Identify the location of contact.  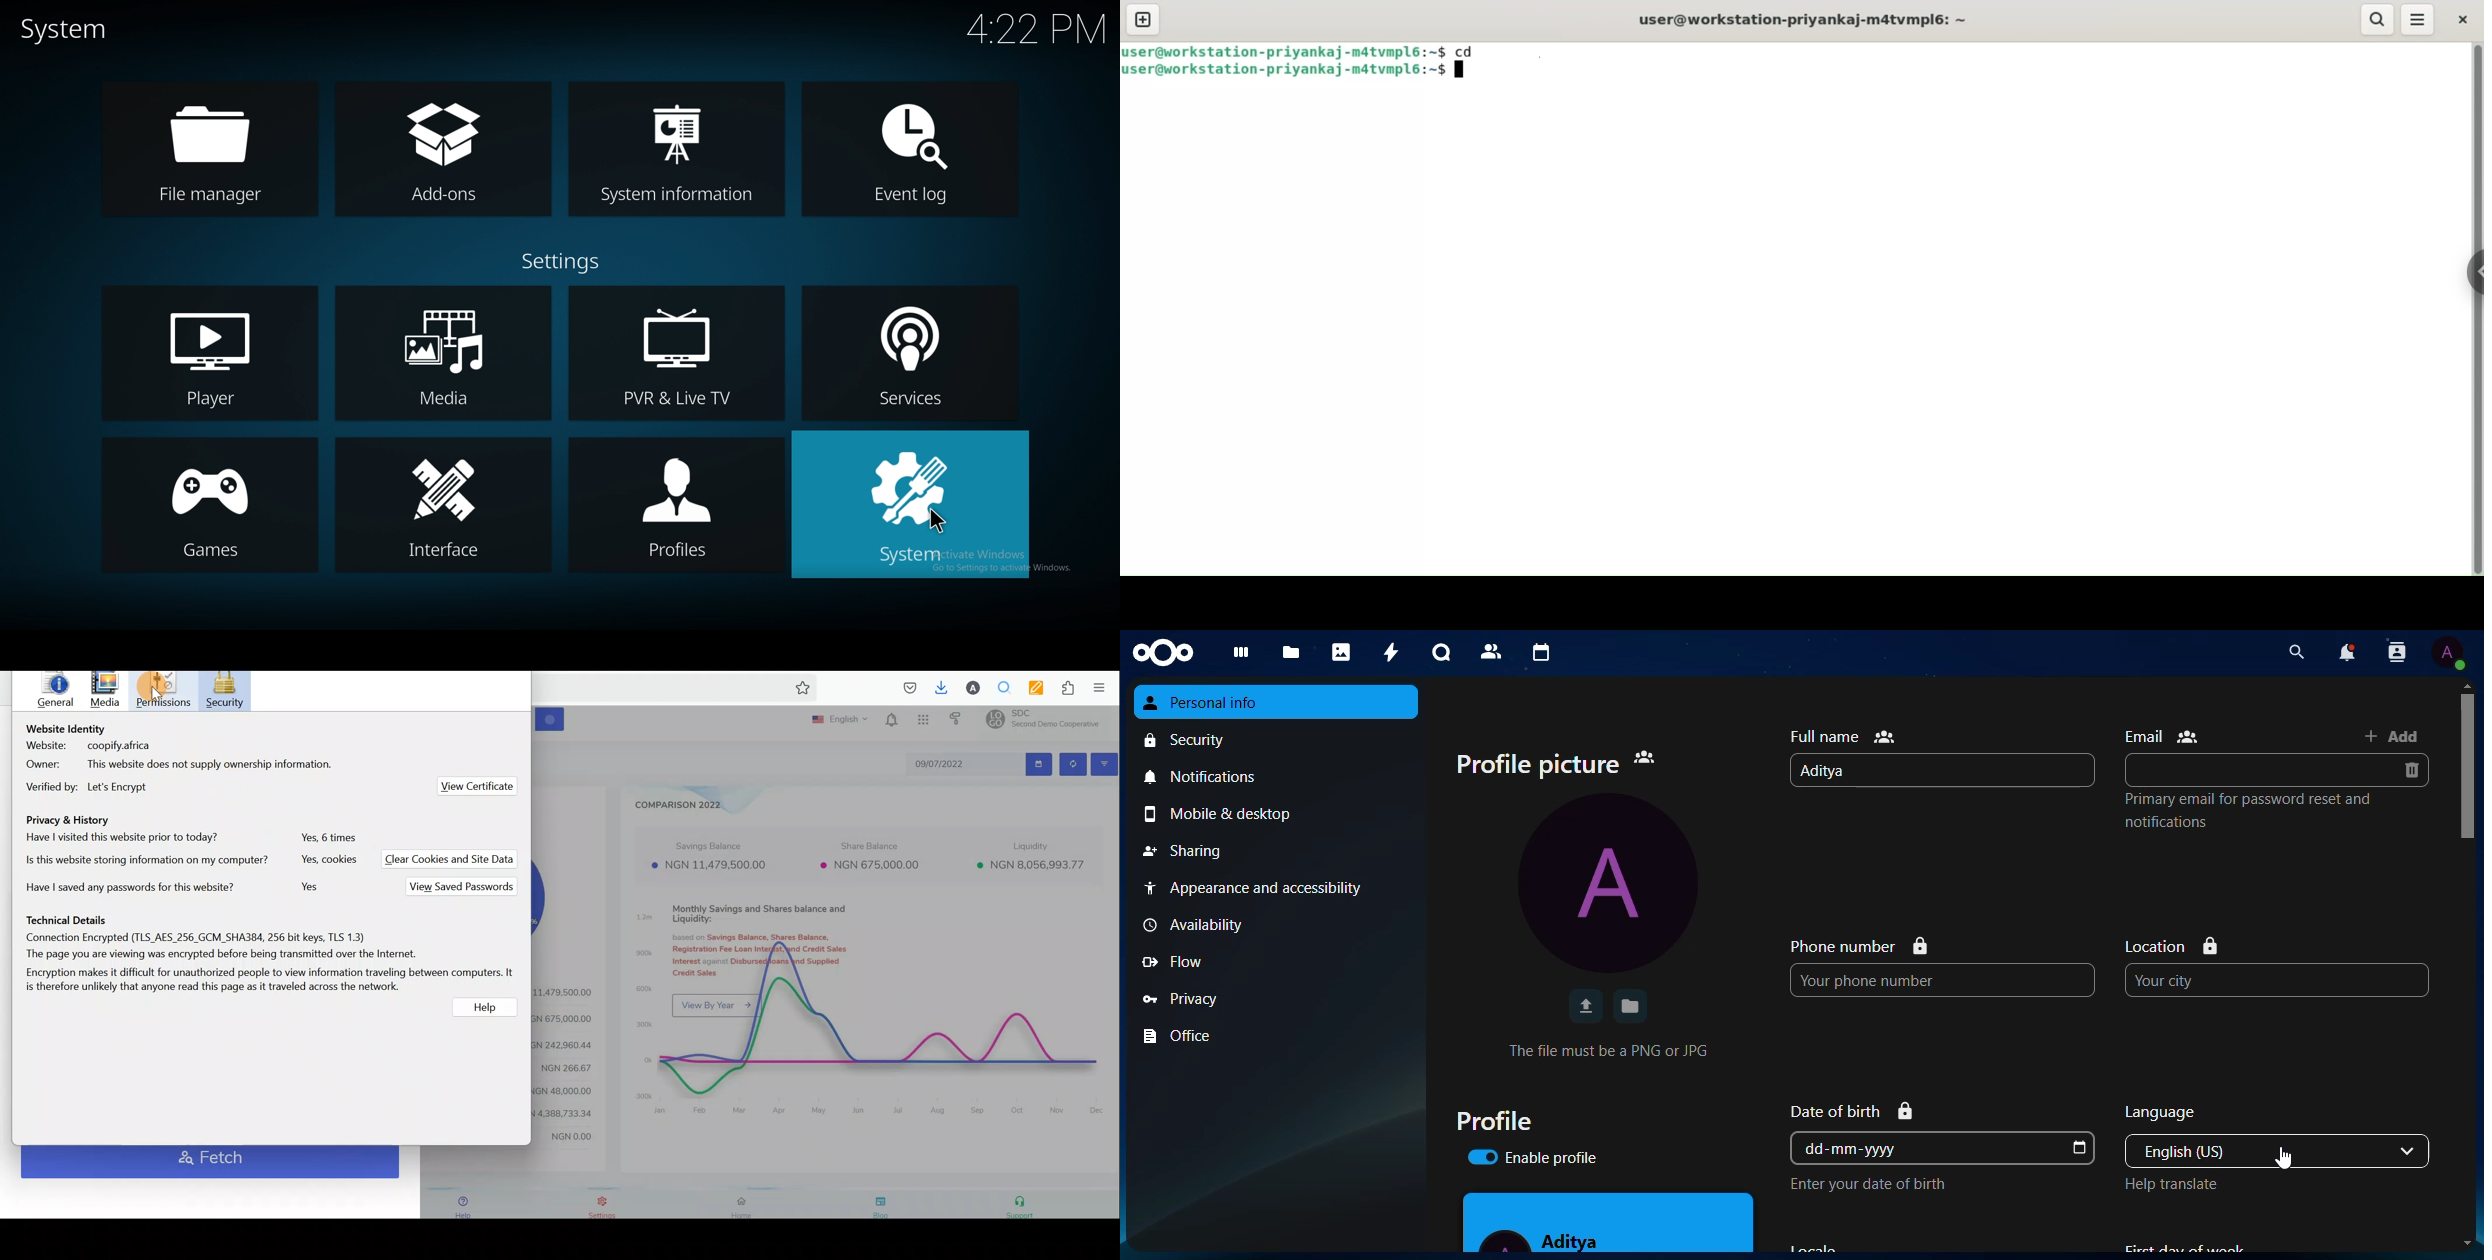
(2395, 654).